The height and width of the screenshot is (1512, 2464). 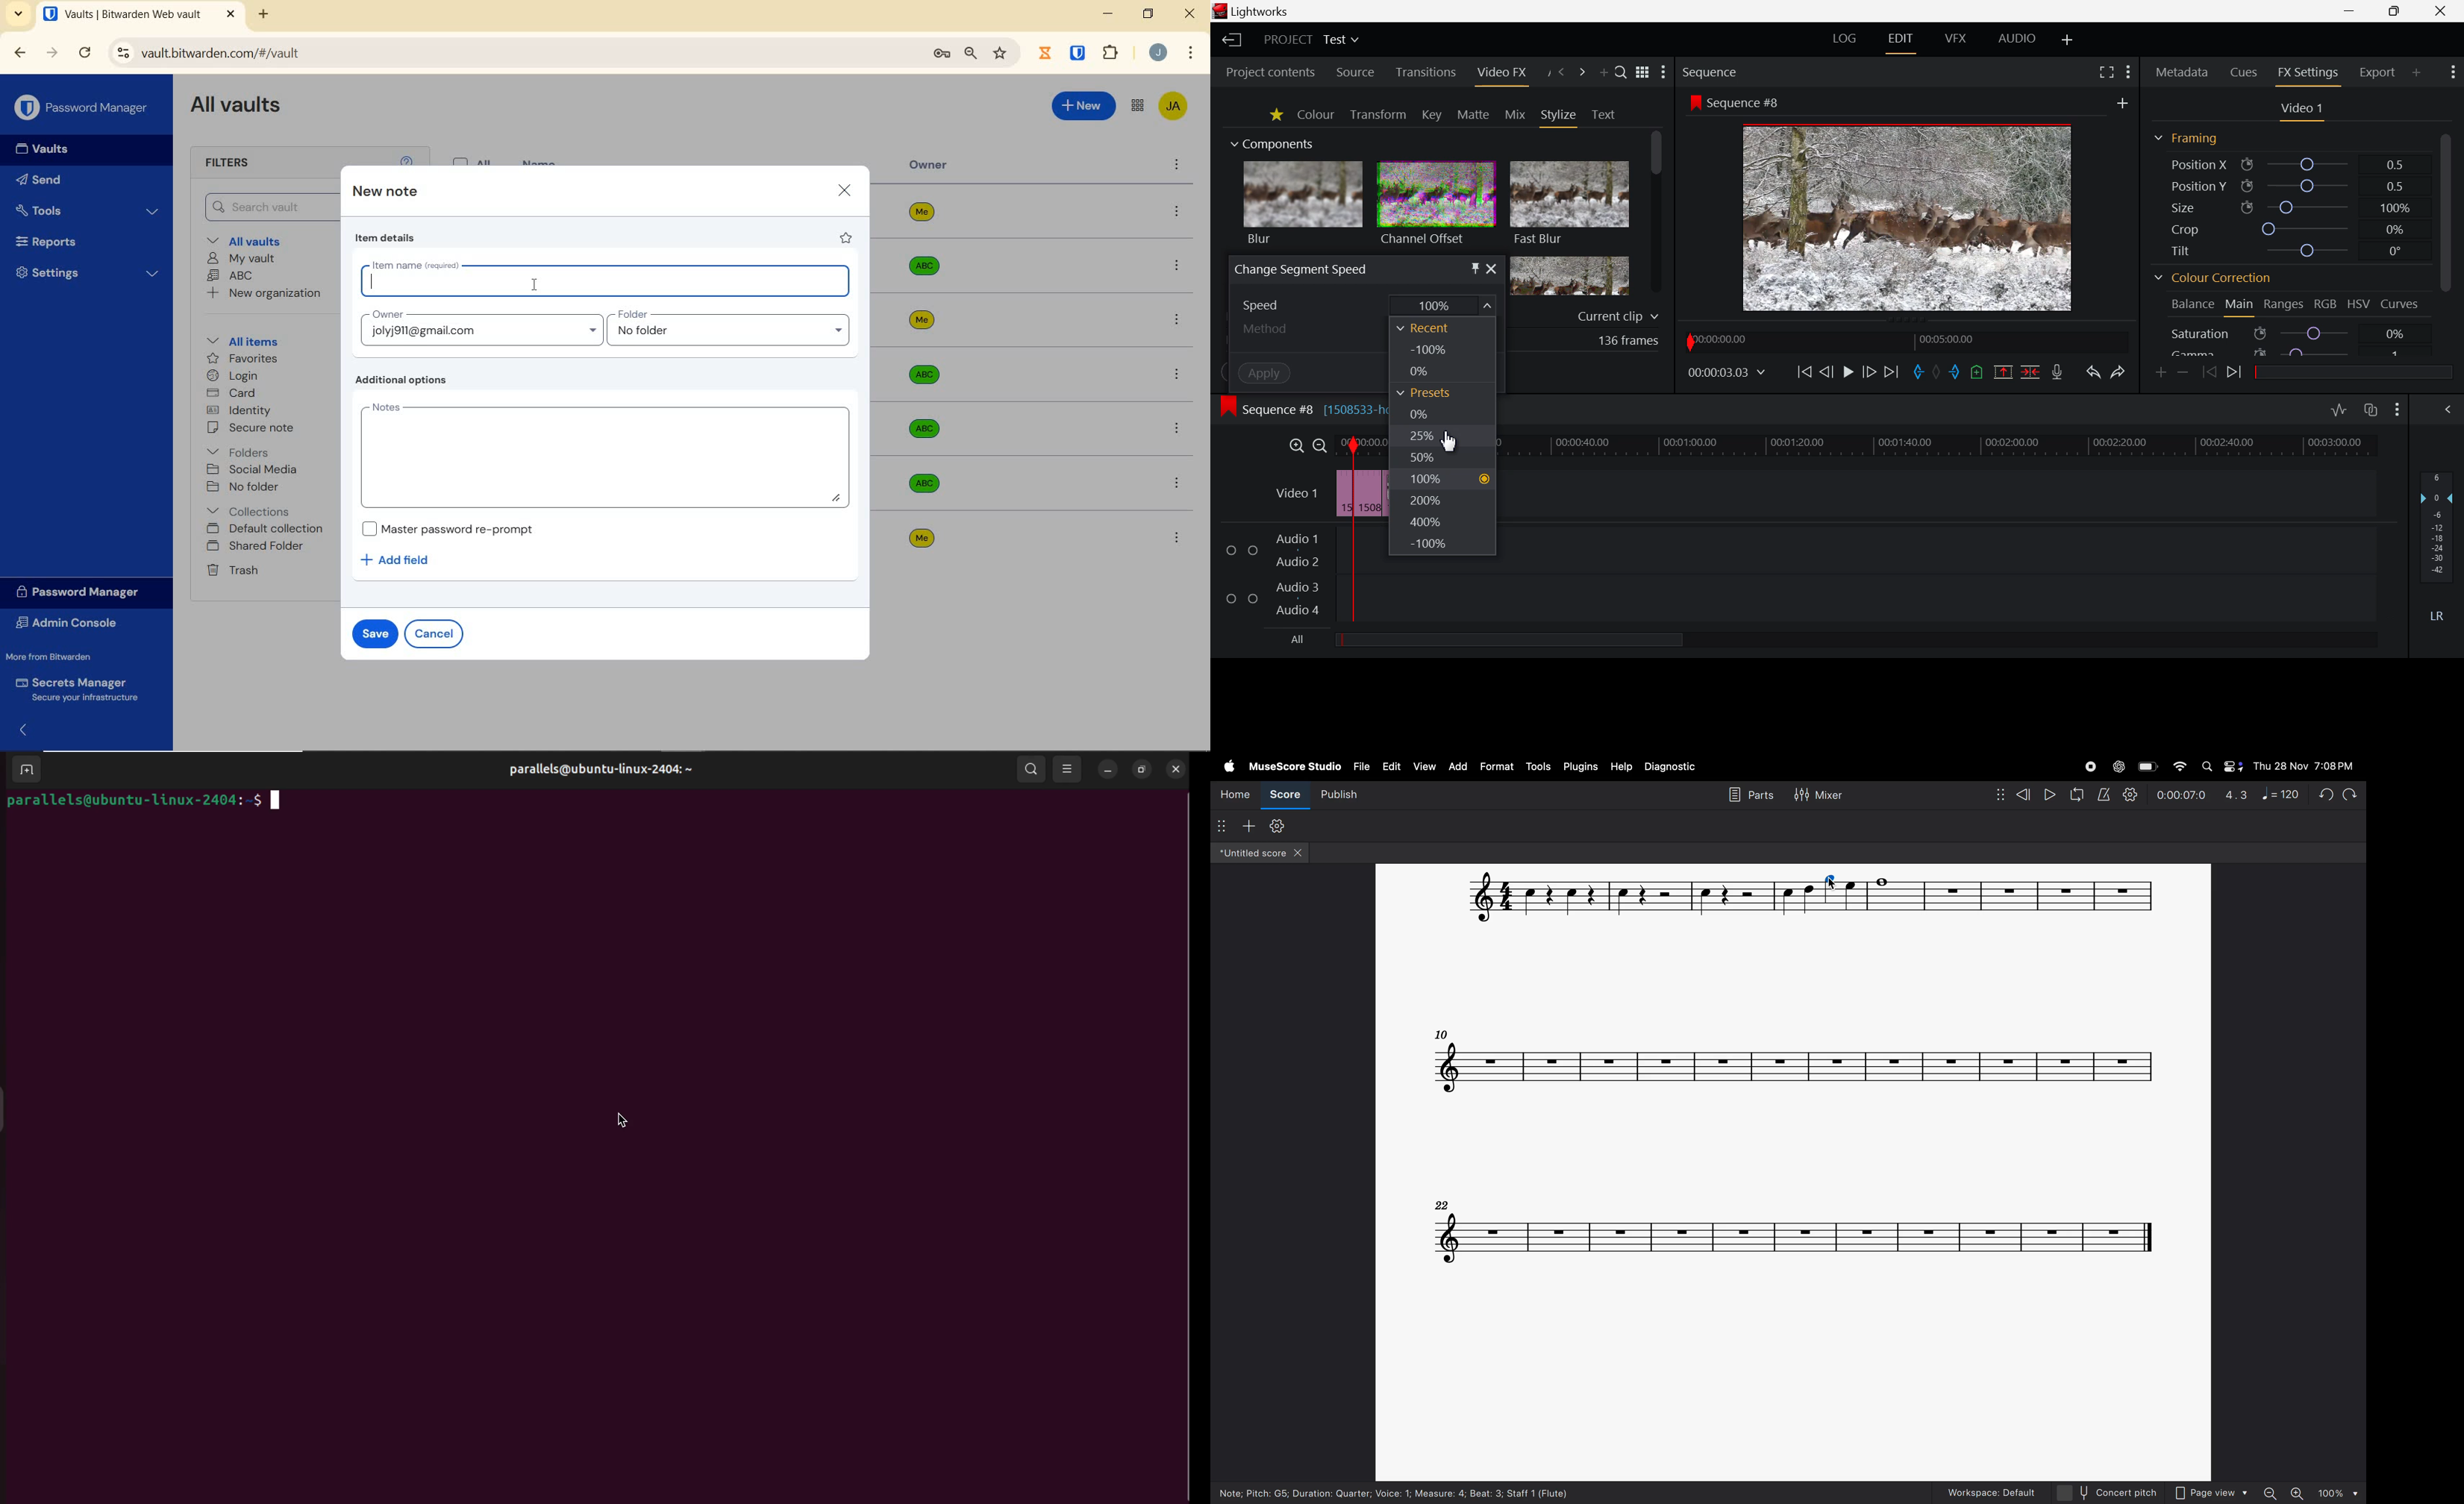 What do you see at coordinates (23, 771) in the screenshot?
I see `add terminal` at bounding box center [23, 771].